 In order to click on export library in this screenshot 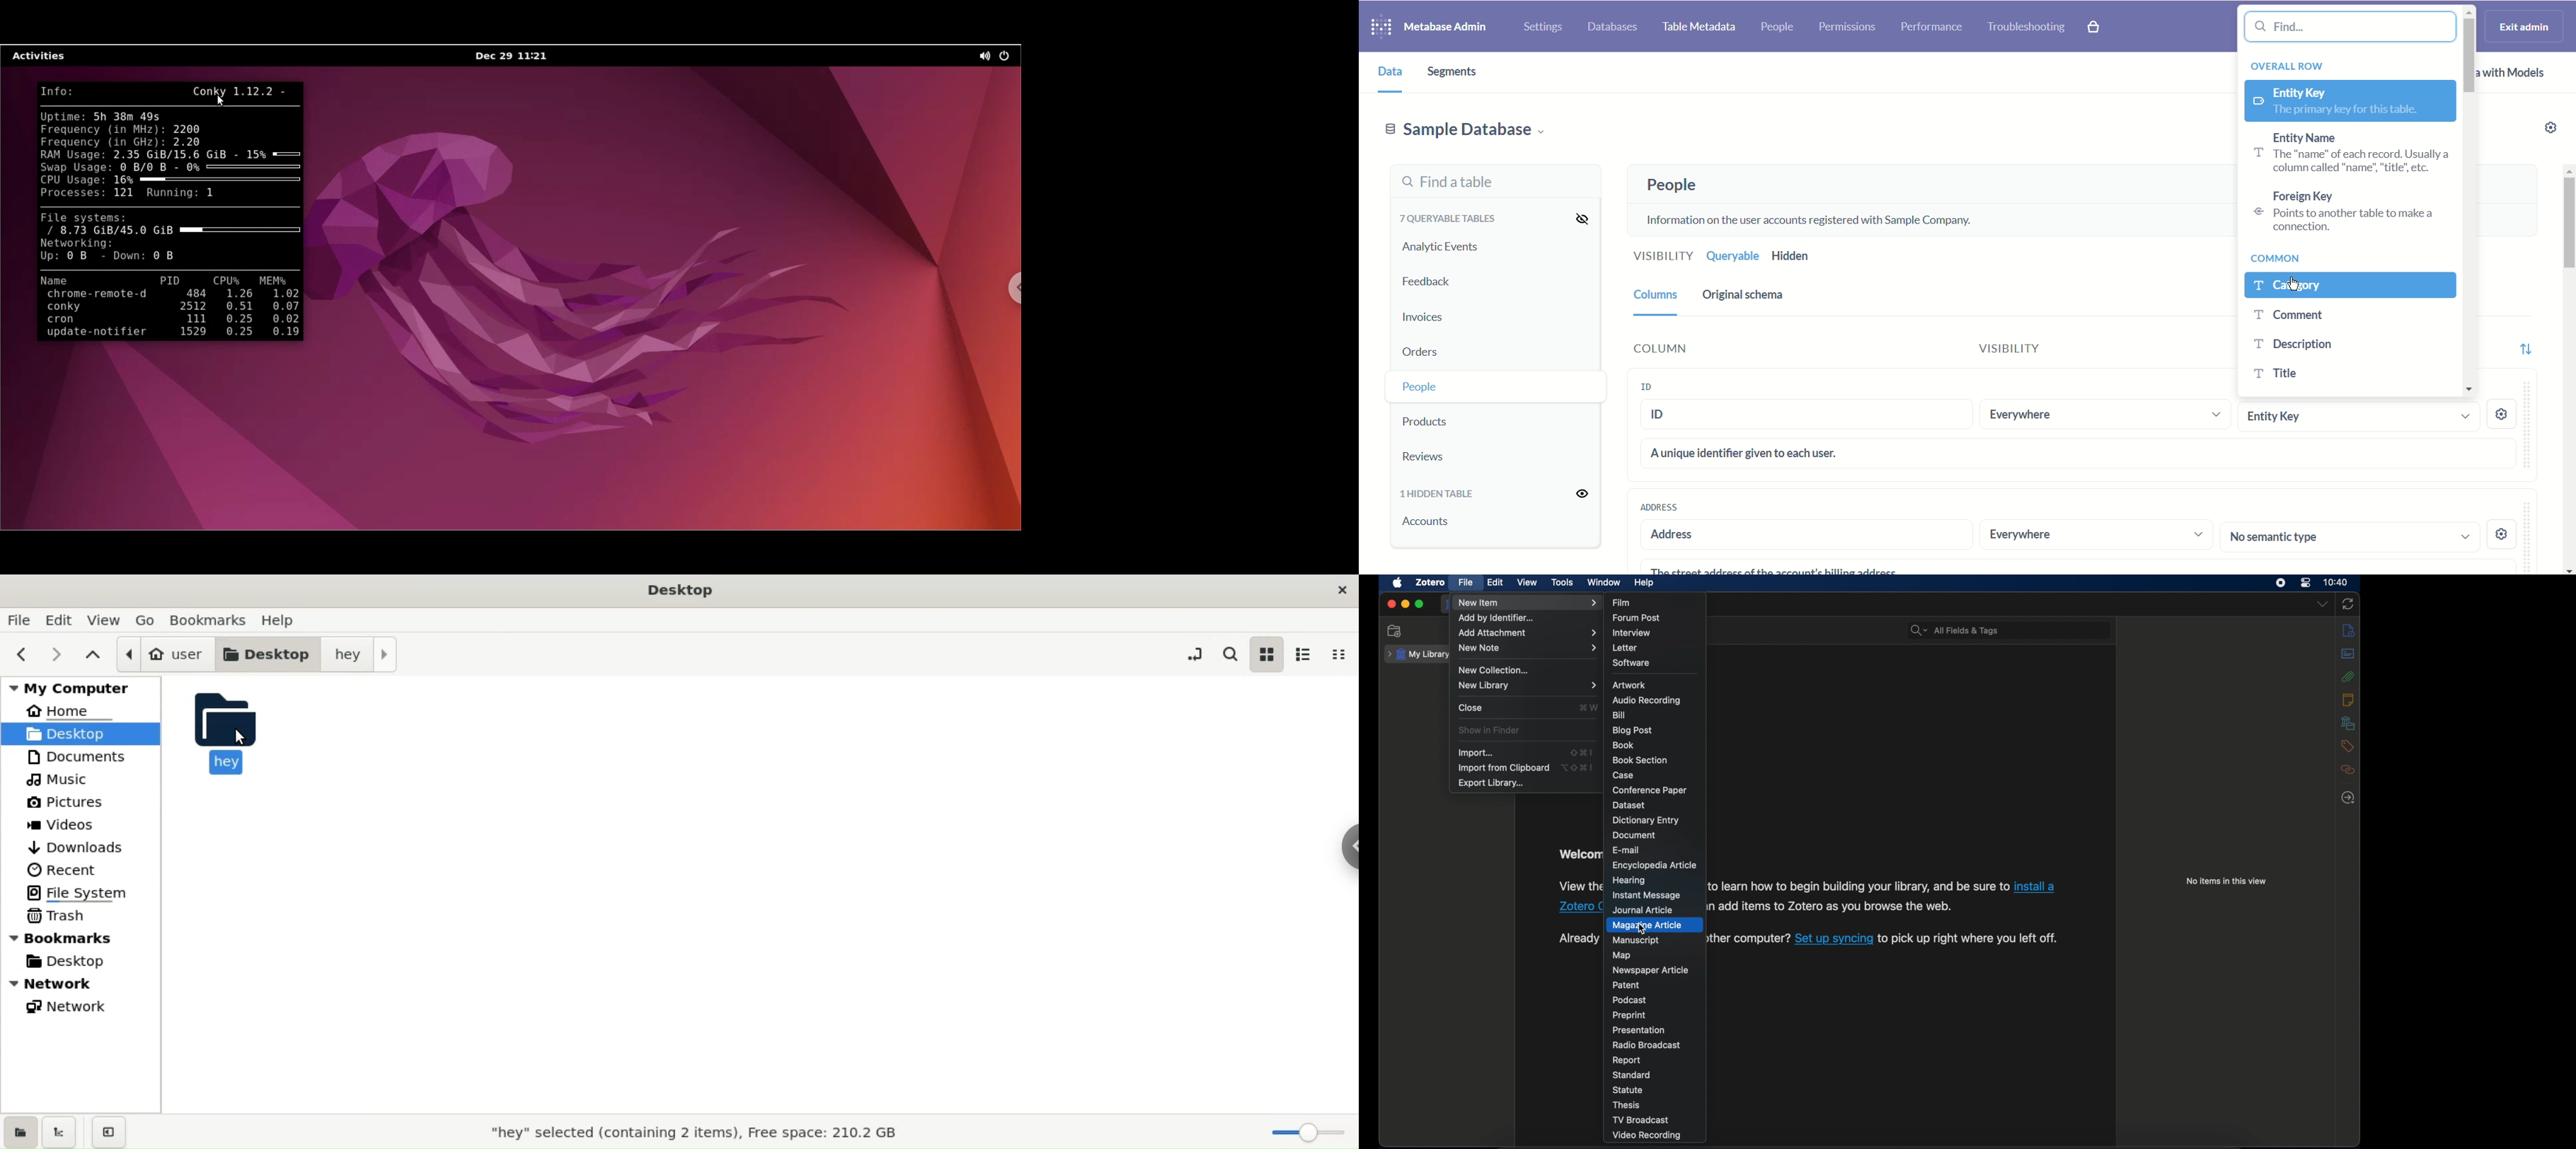, I will do `click(1492, 783)`.